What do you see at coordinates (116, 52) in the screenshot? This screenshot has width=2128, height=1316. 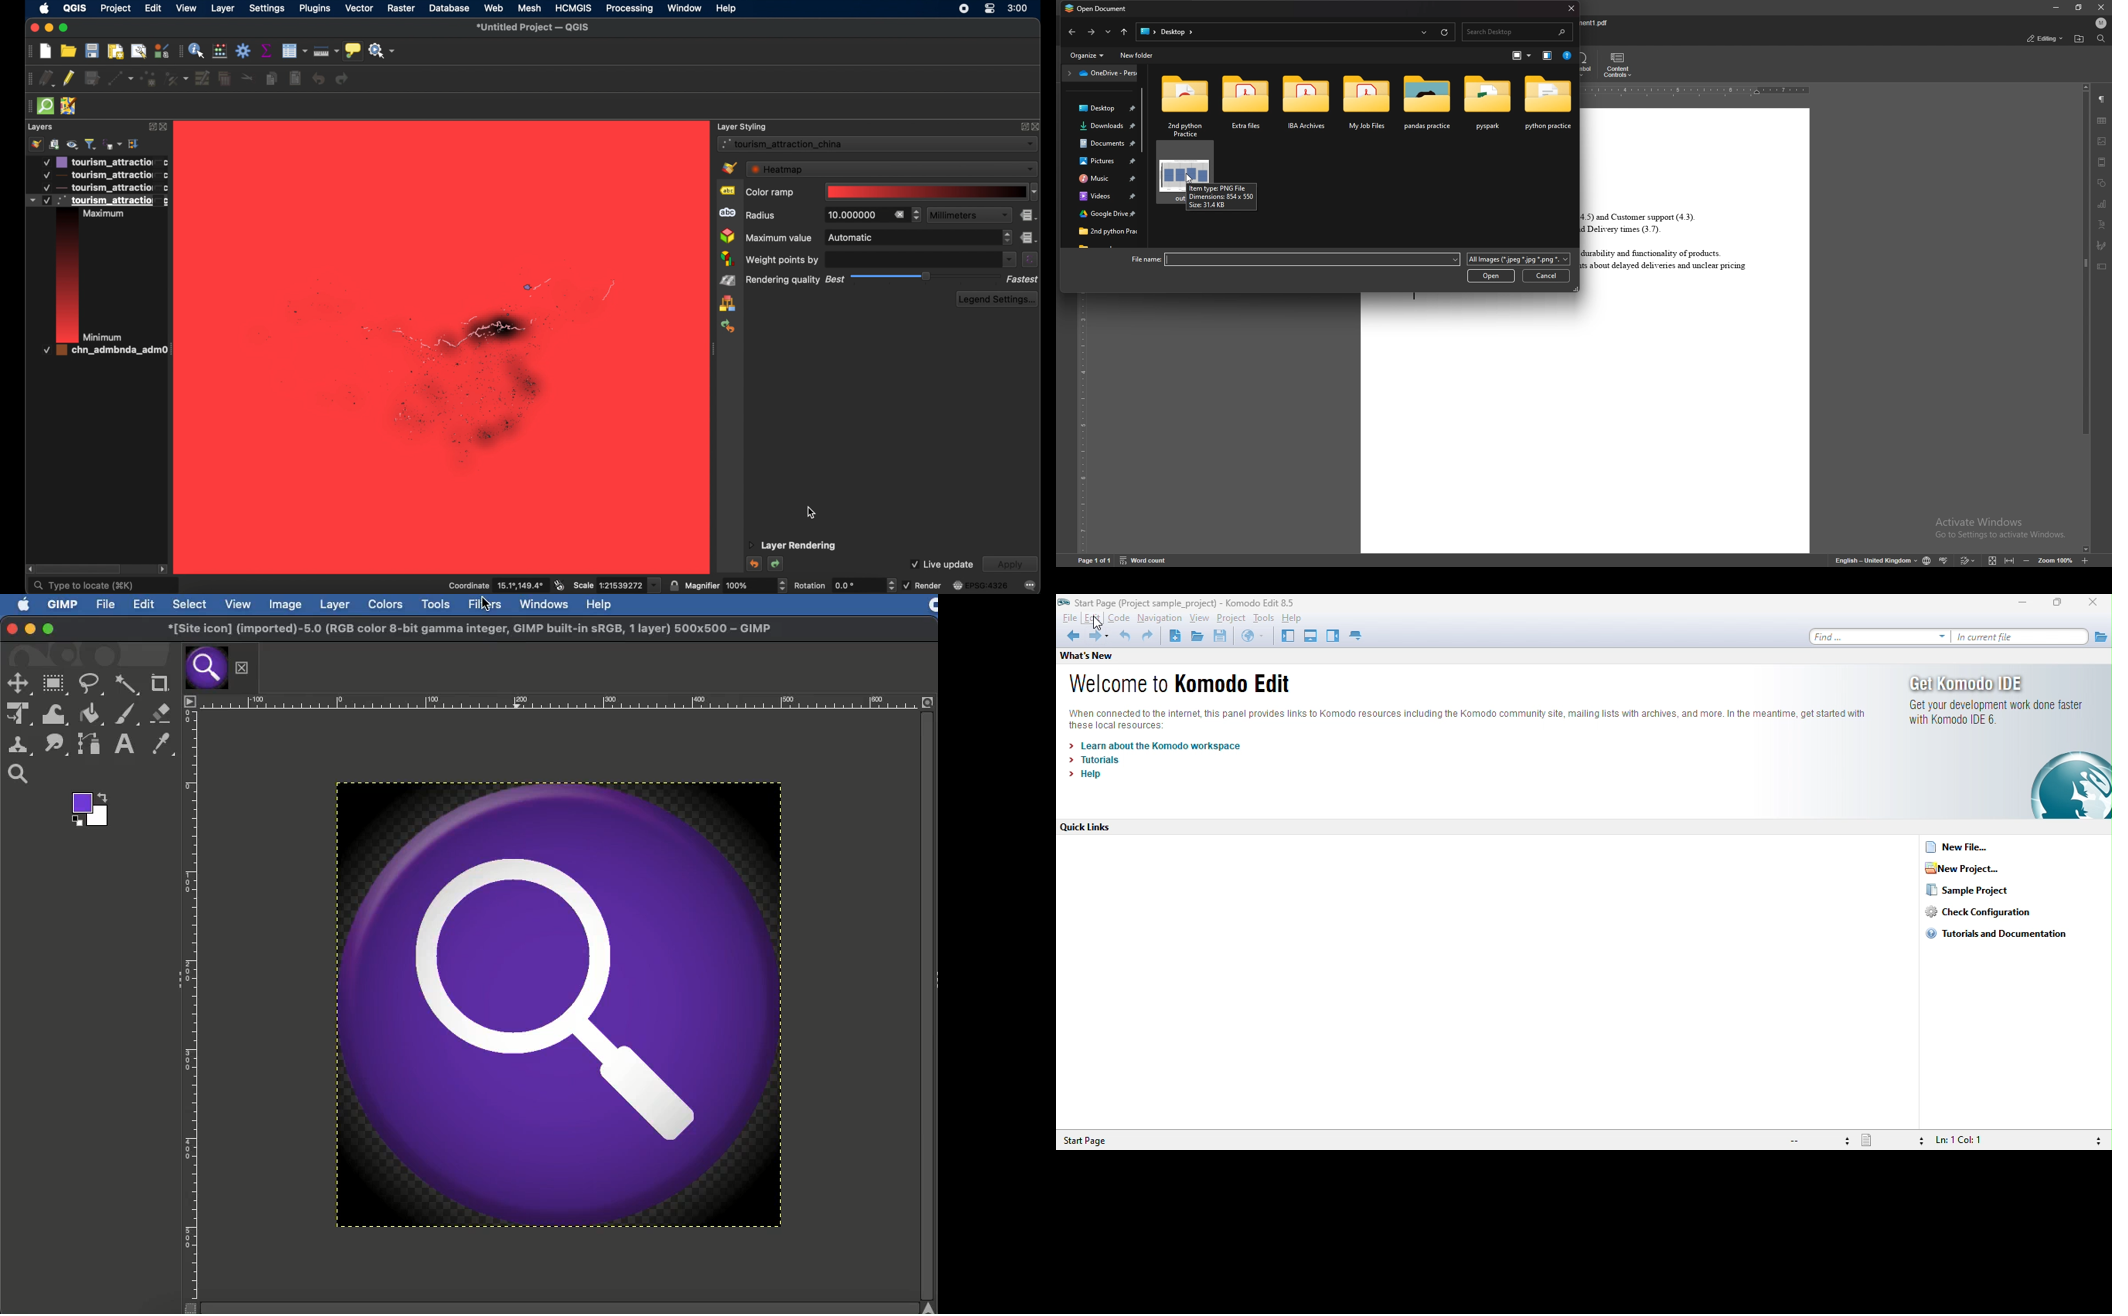 I see `print layout` at bounding box center [116, 52].